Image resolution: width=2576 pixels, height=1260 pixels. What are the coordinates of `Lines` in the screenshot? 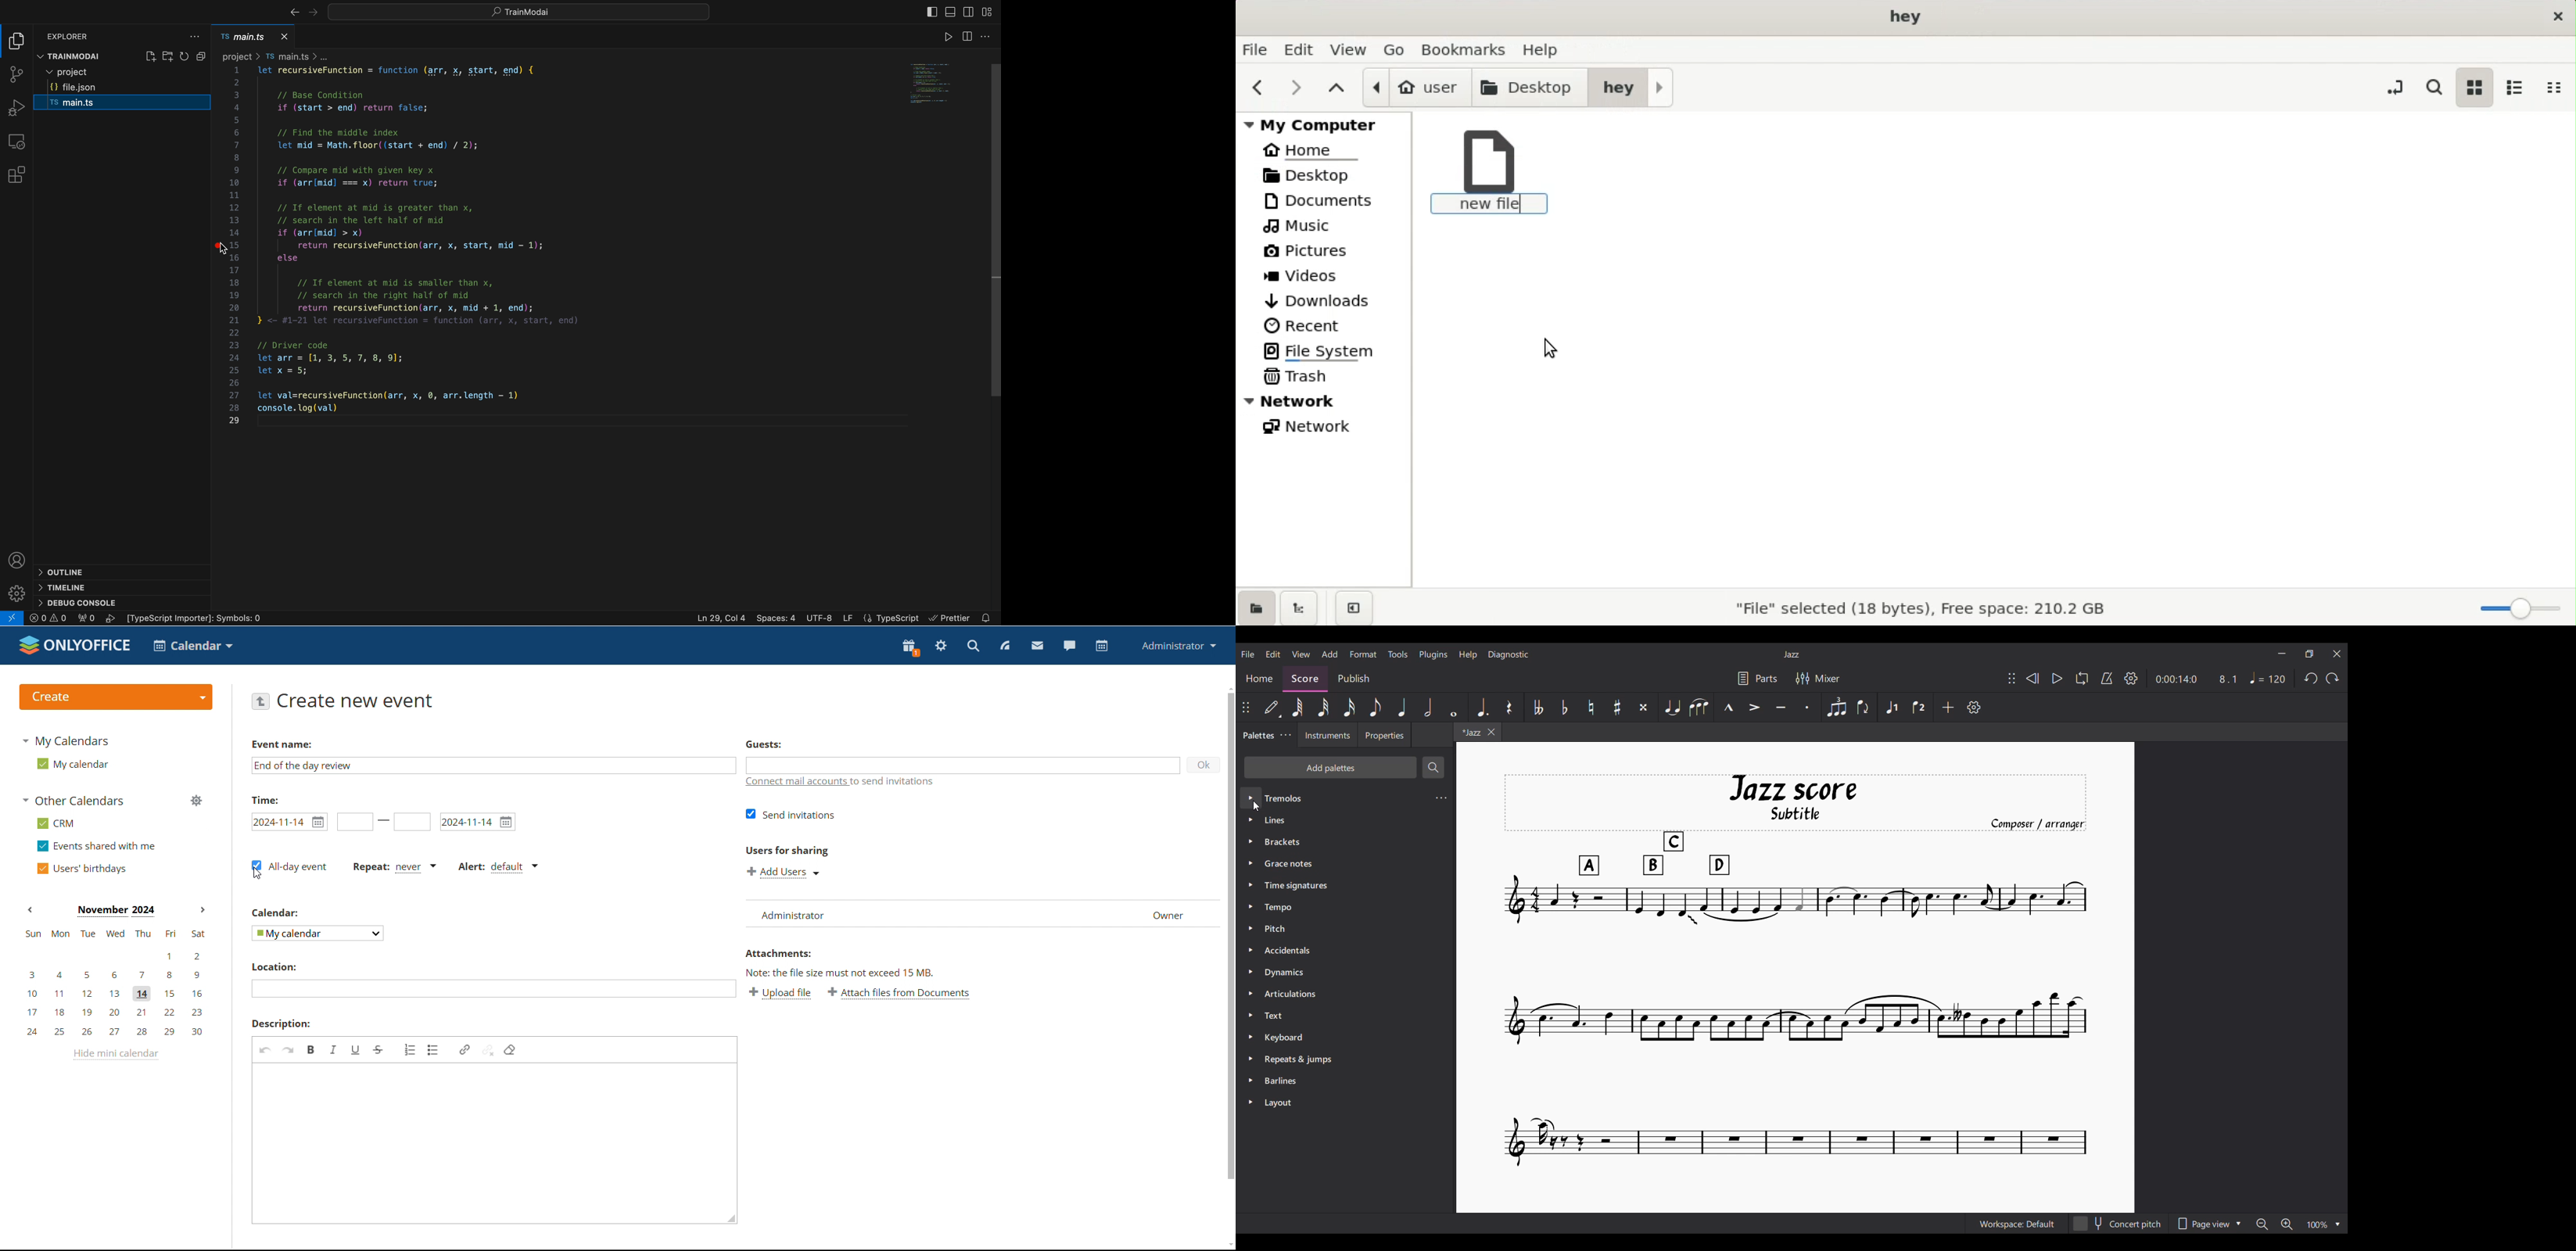 It's located at (1345, 820).